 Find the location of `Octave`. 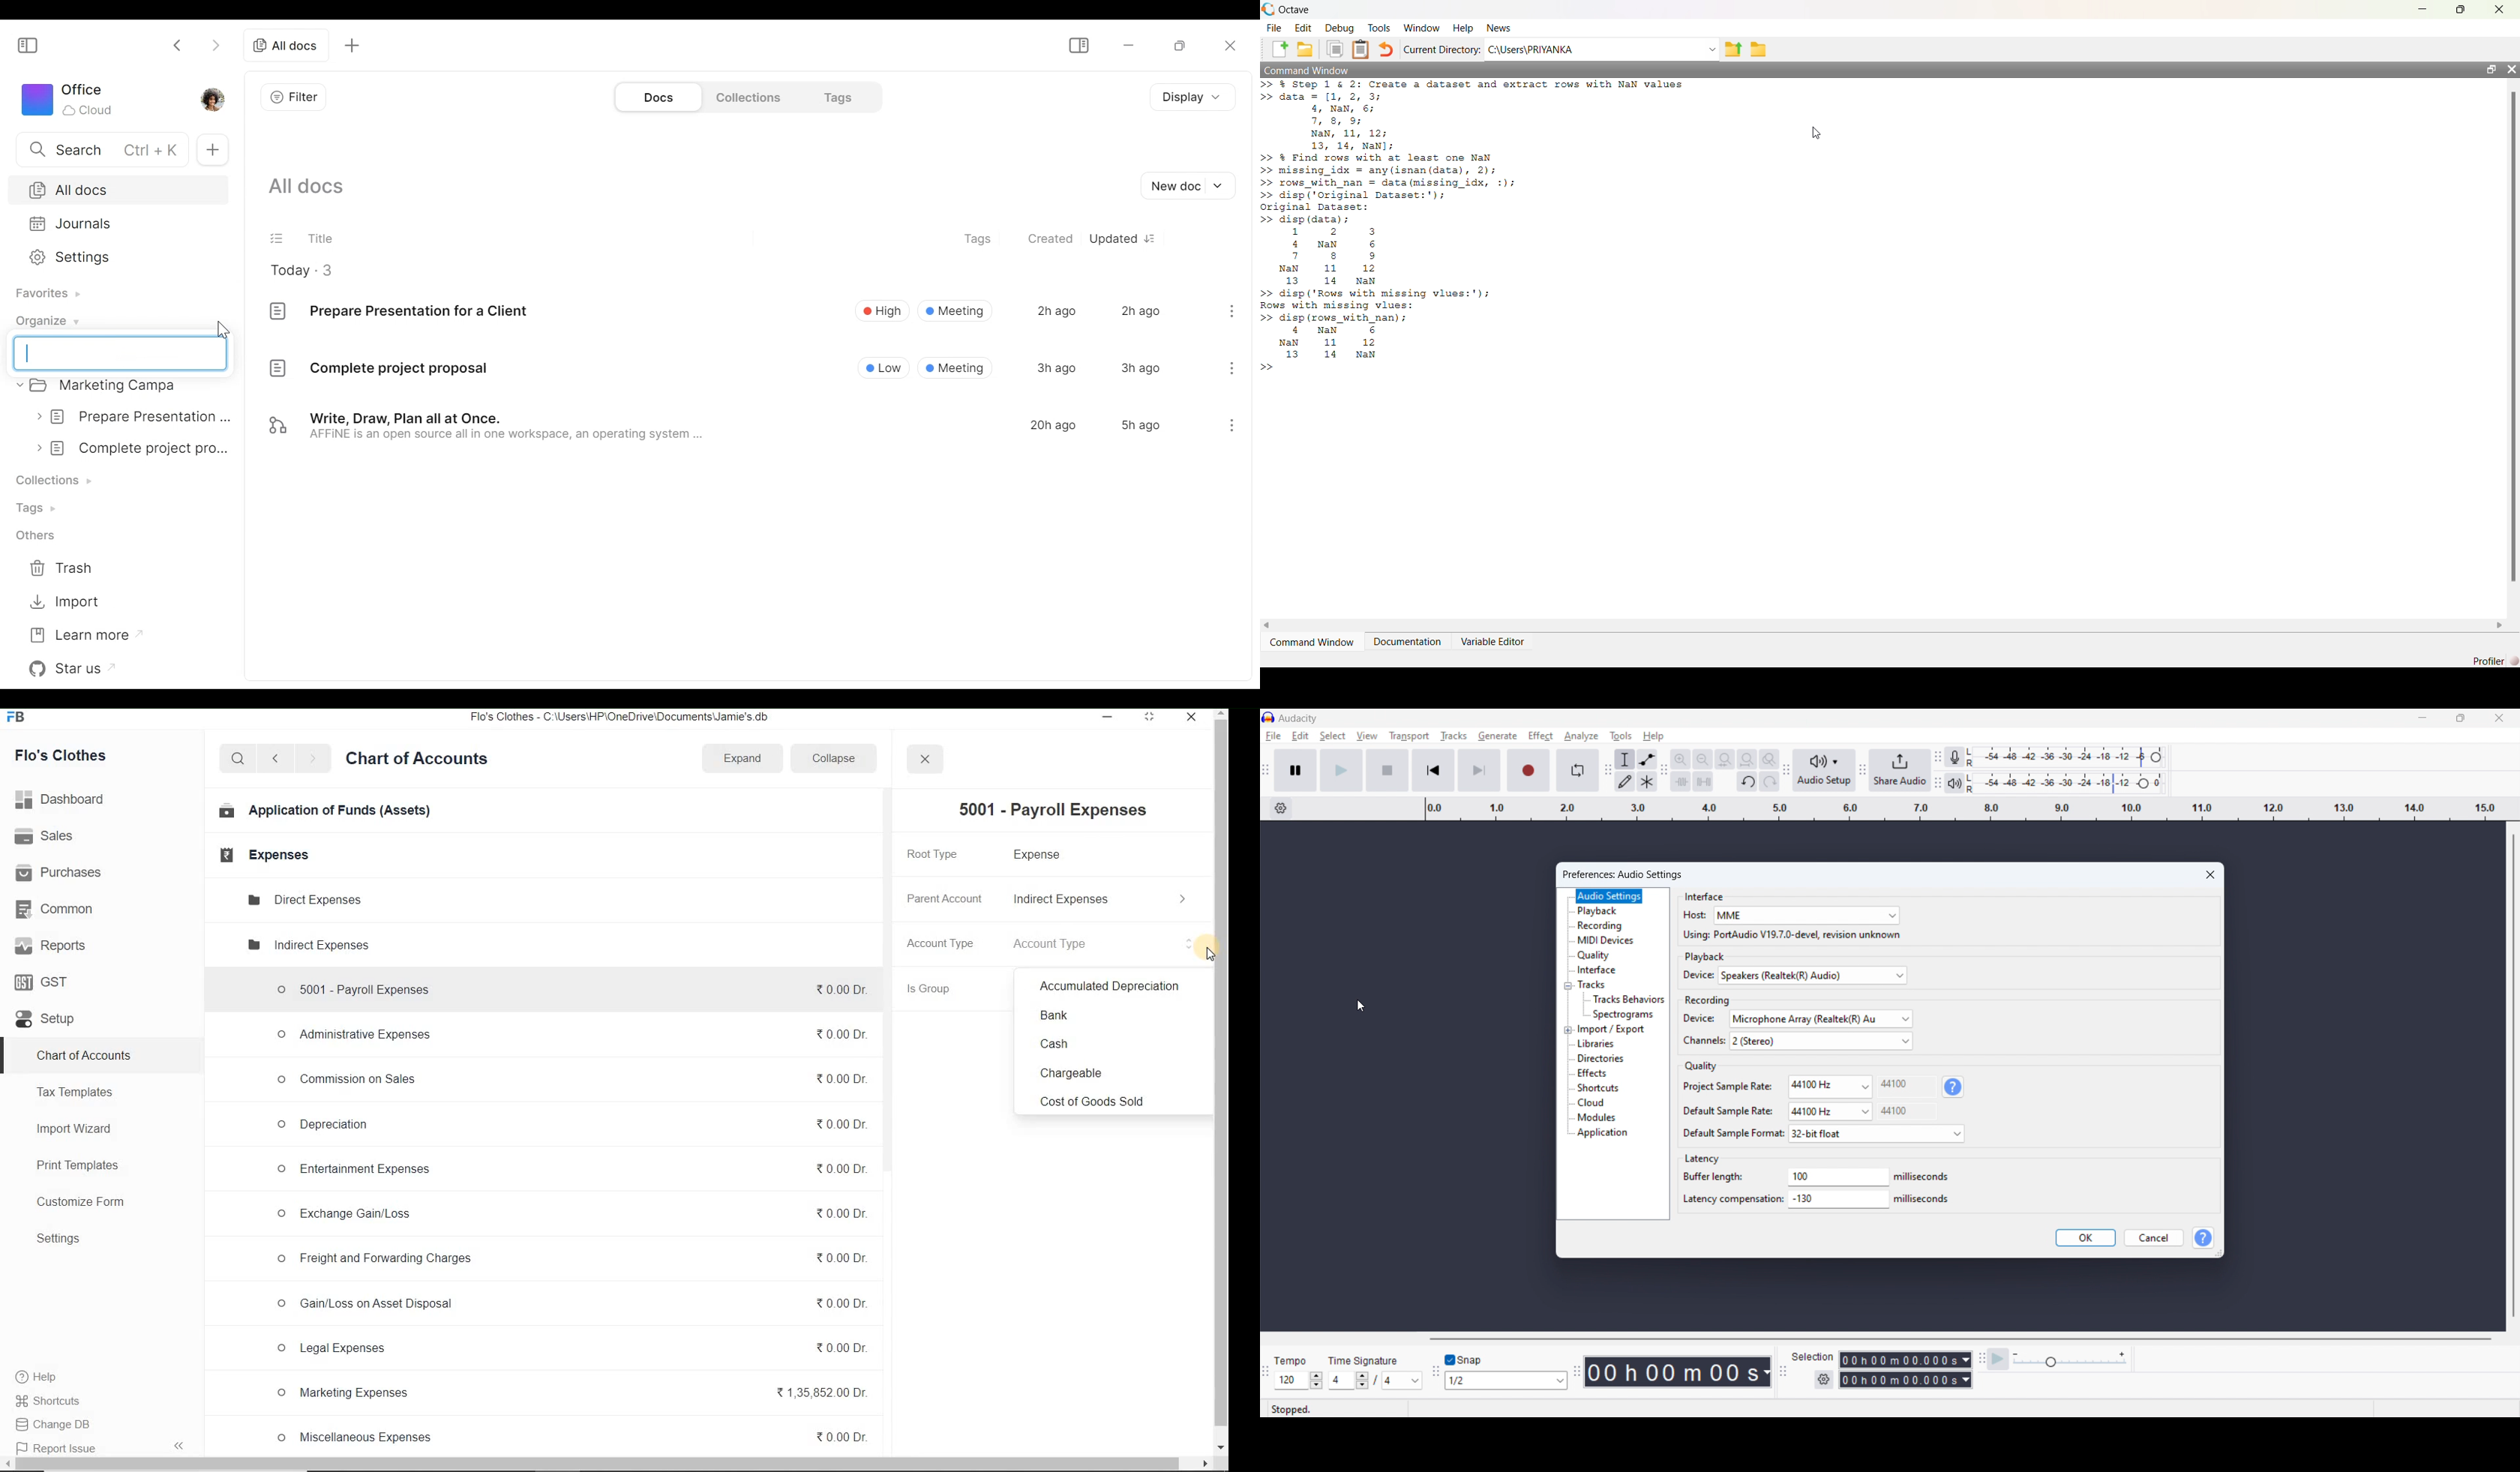

Octave is located at coordinates (1294, 9).